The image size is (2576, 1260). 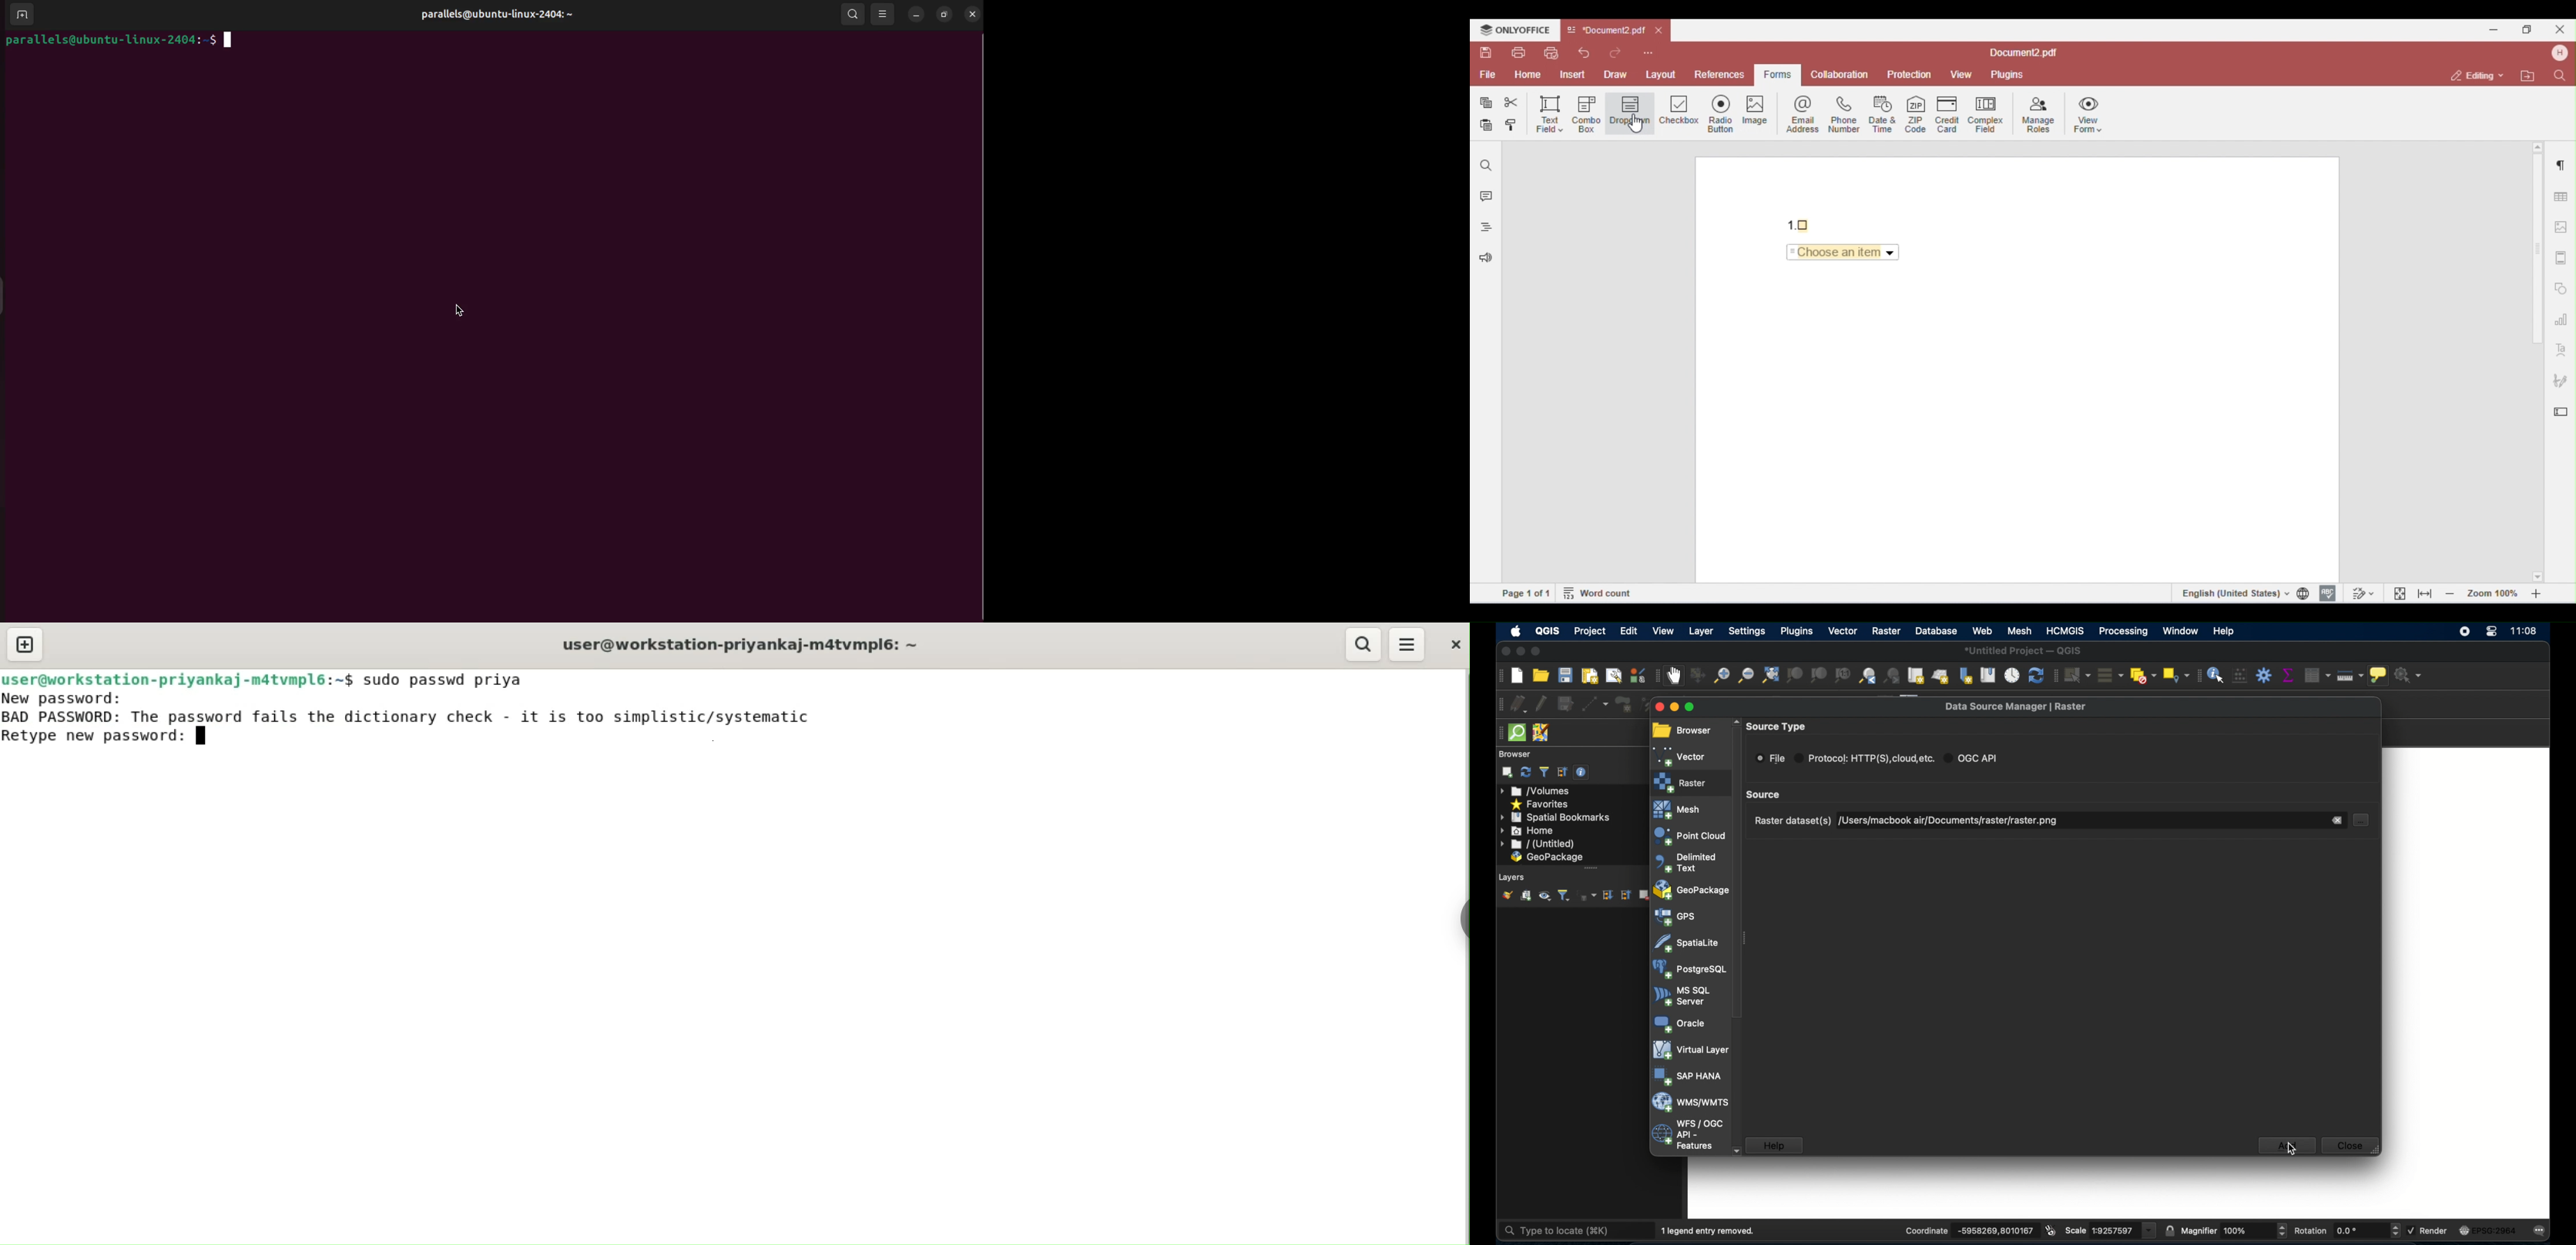 What do you see at coordinates (121, 41) in the screenshot?
I see `parallels@ubuntu-linux-2404: ~$` at bounding box center [121, 41].